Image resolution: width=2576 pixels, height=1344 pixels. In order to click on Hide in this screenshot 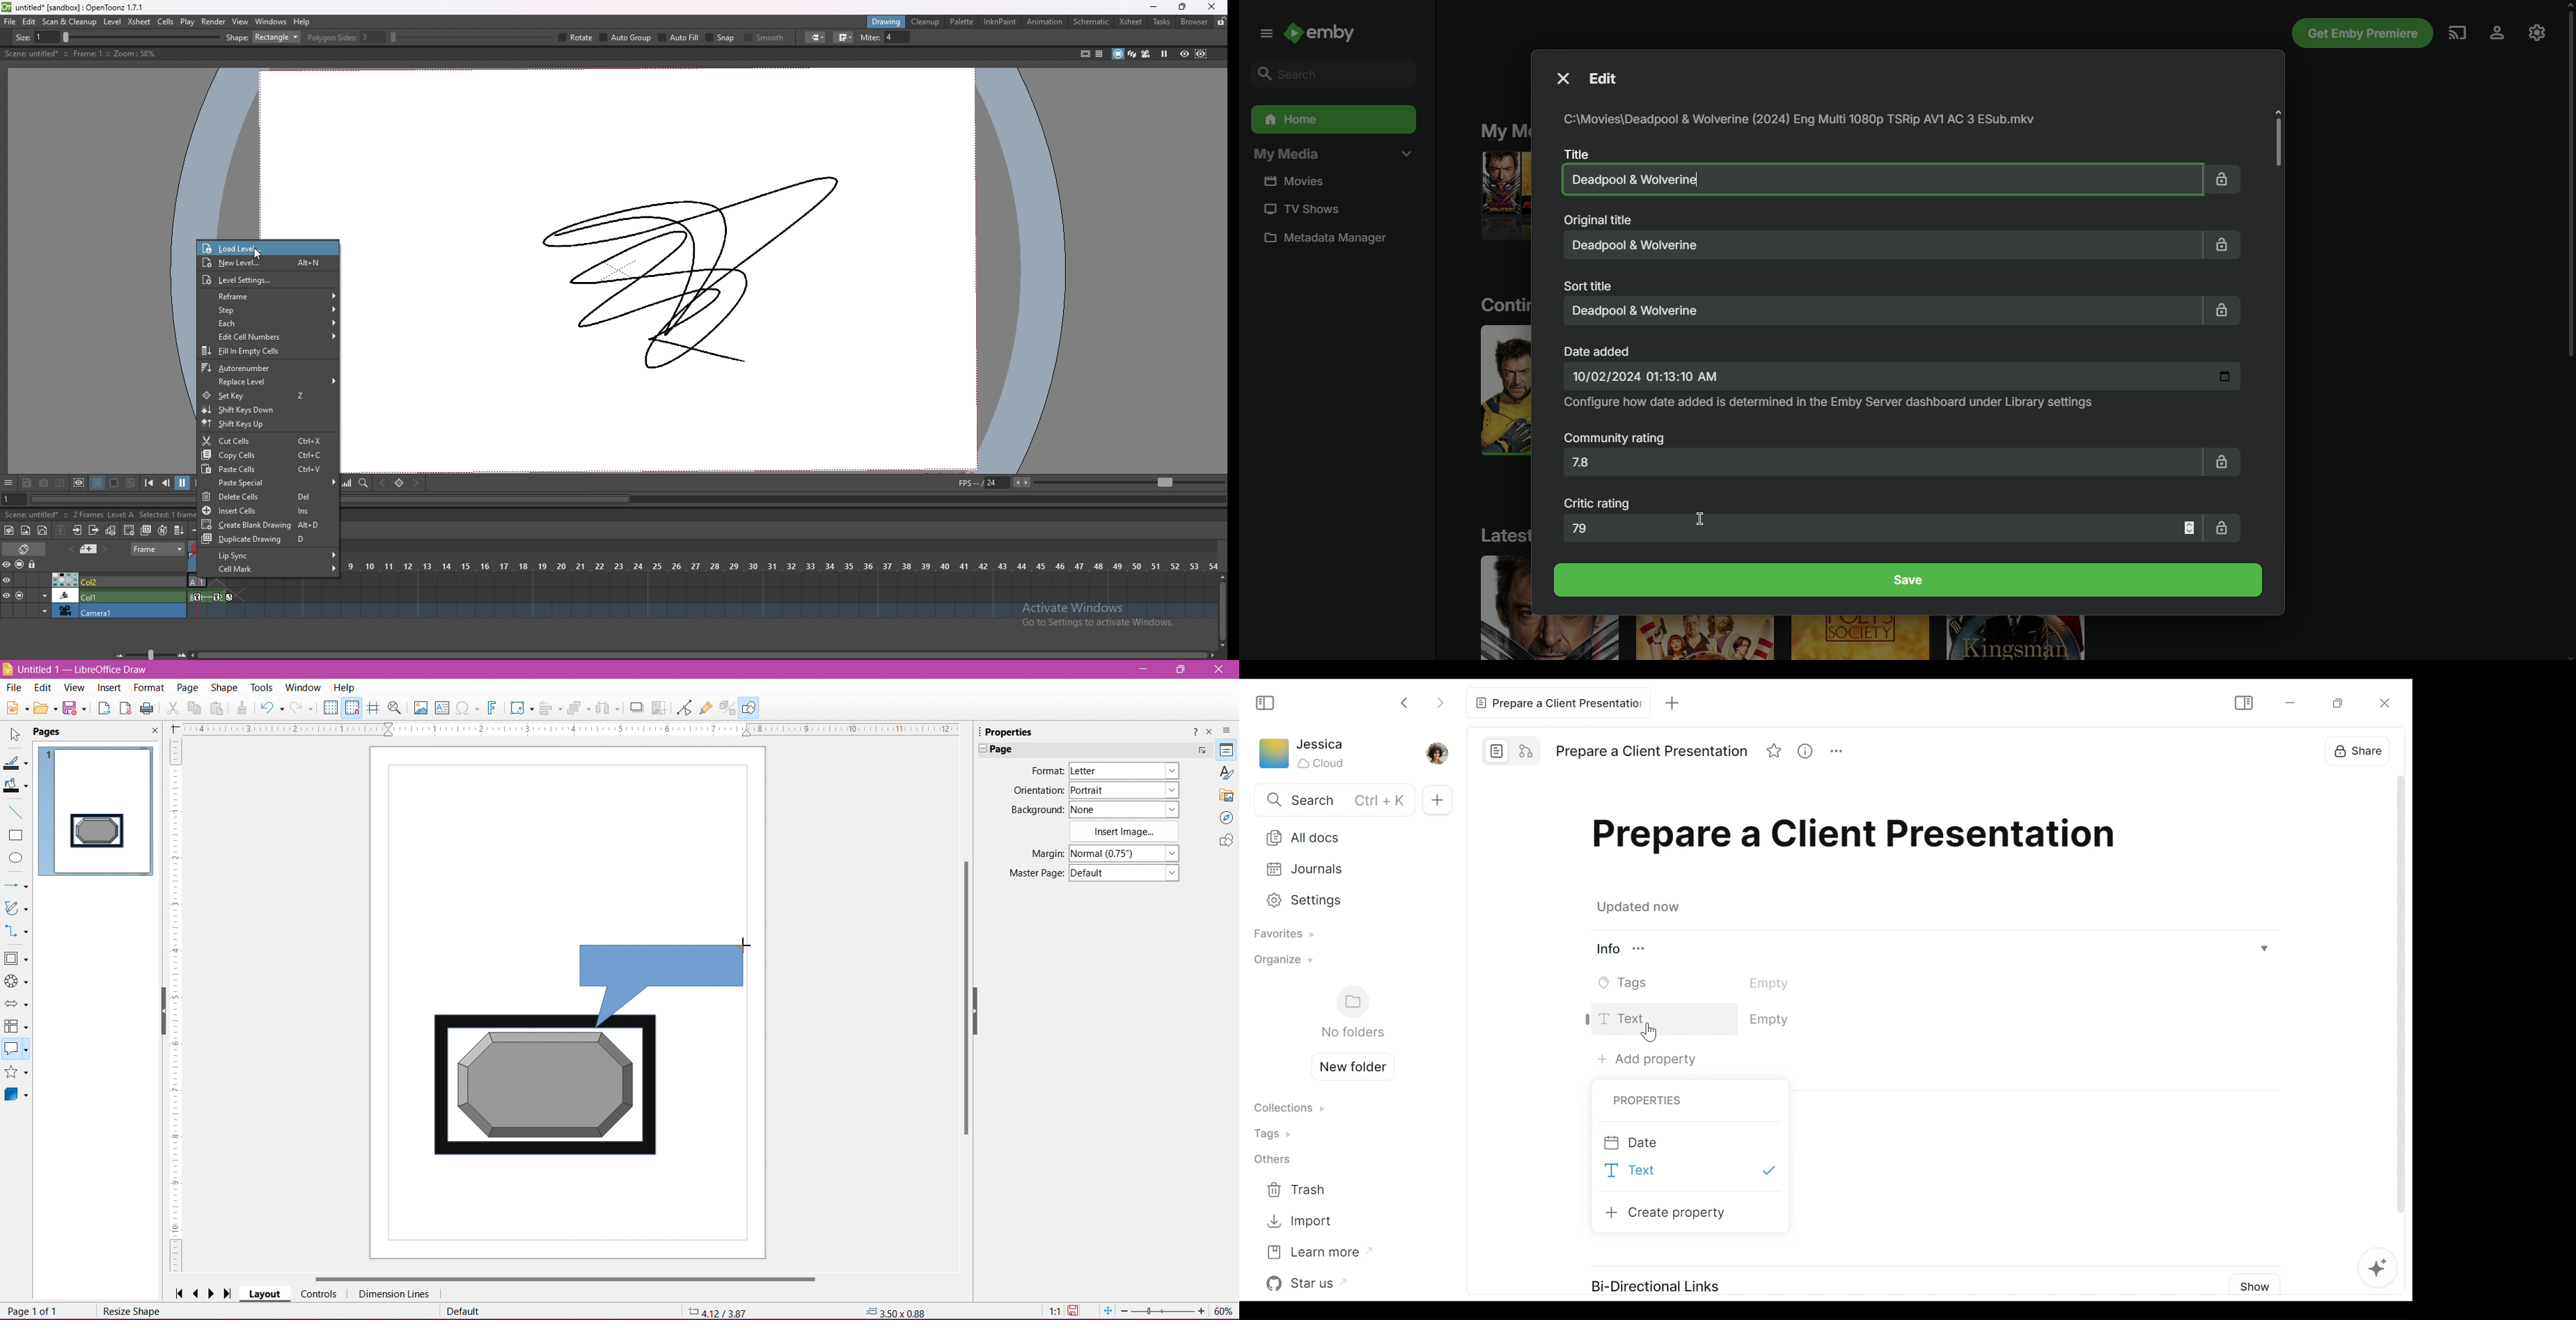, I will do `click(159, 1014)`.